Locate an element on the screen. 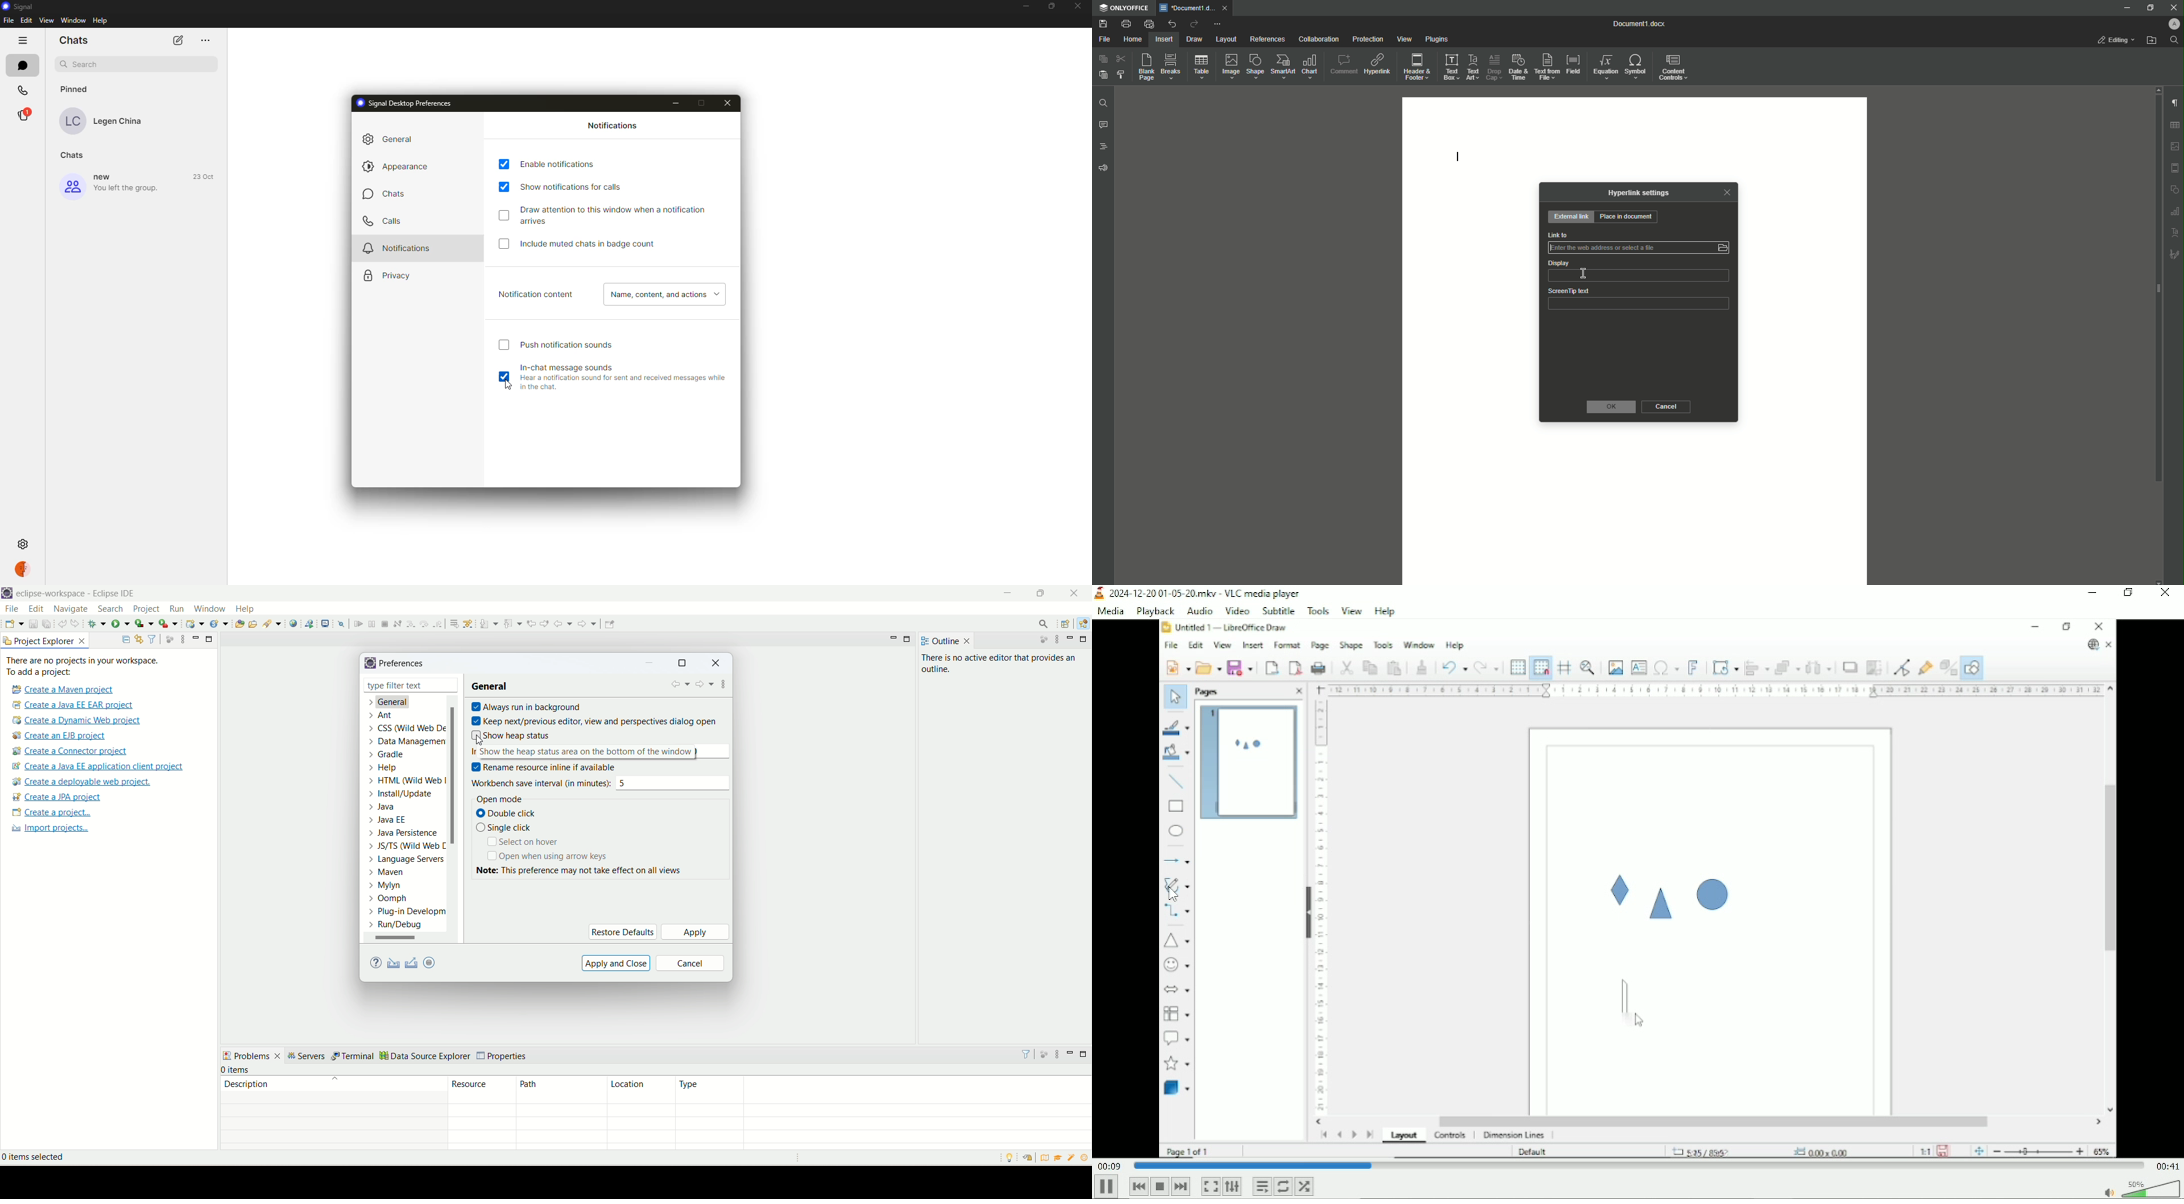  Play duration is located at coordinates (1638, 1166).